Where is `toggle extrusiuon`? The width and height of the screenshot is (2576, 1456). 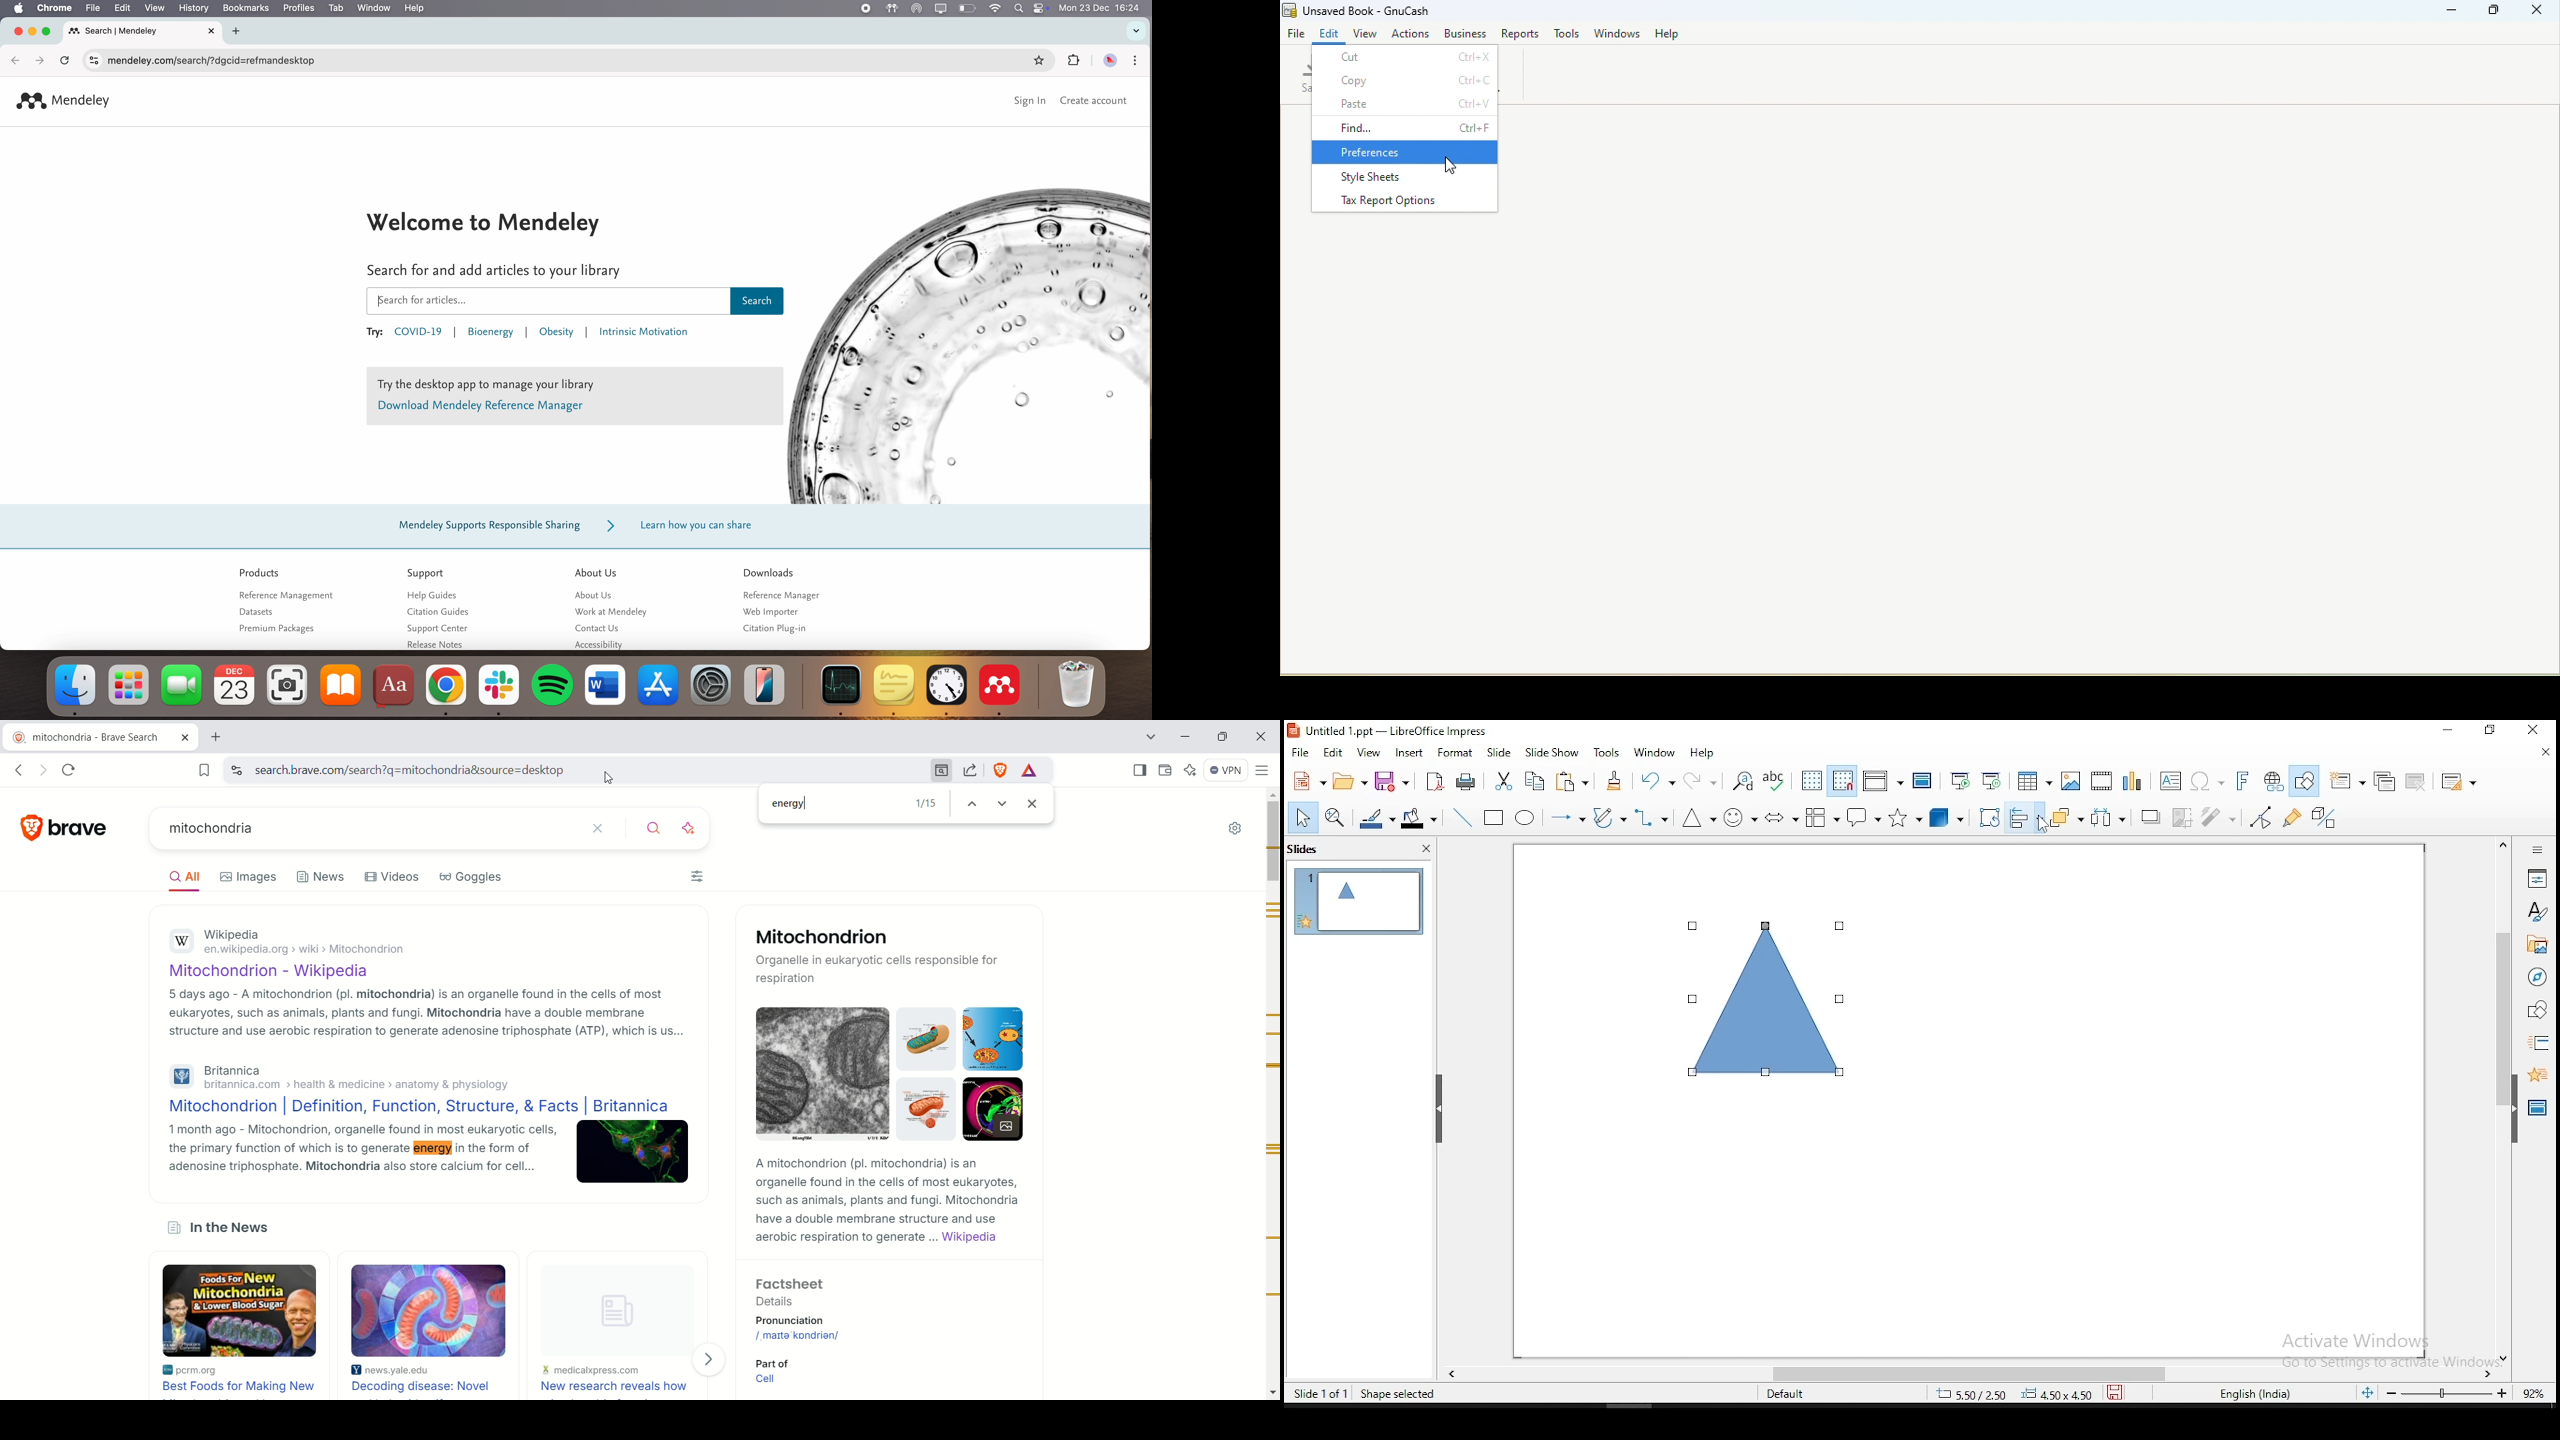
toggle extrusiuon is located at coordinates (2327, 818).